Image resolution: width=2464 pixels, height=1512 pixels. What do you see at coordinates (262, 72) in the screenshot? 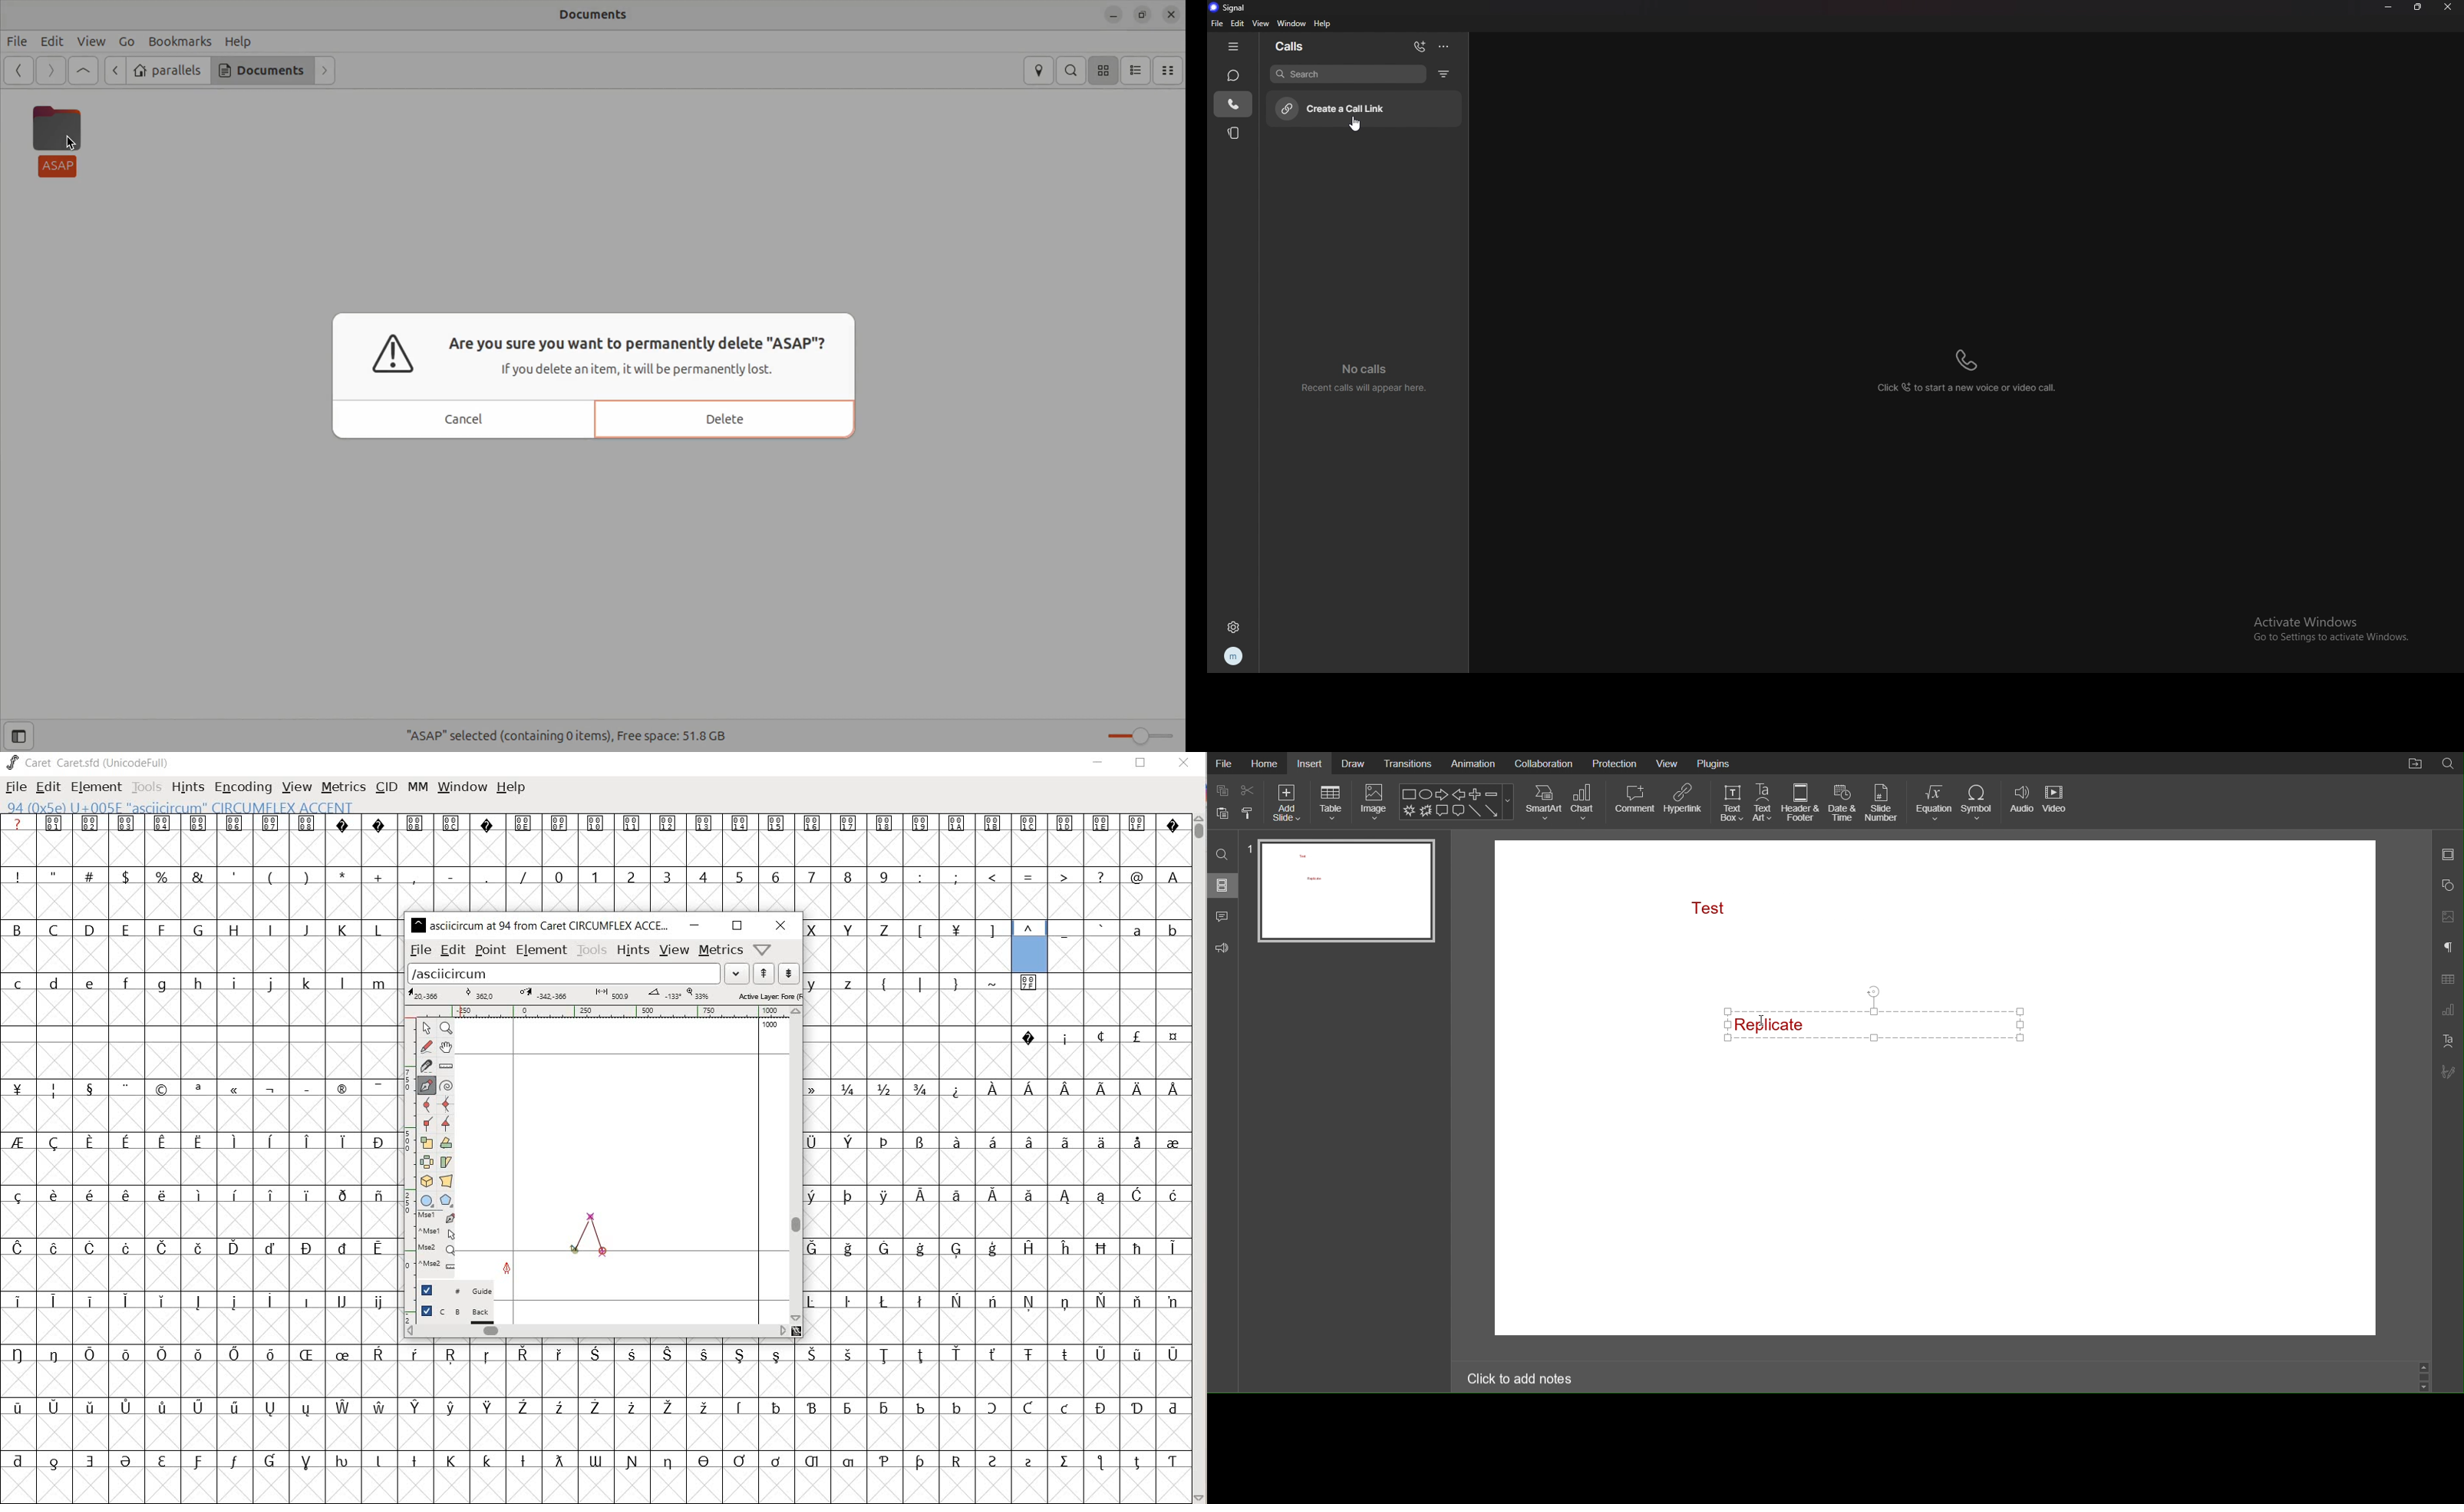
I see `Documents` at bounding box center [262, 72].